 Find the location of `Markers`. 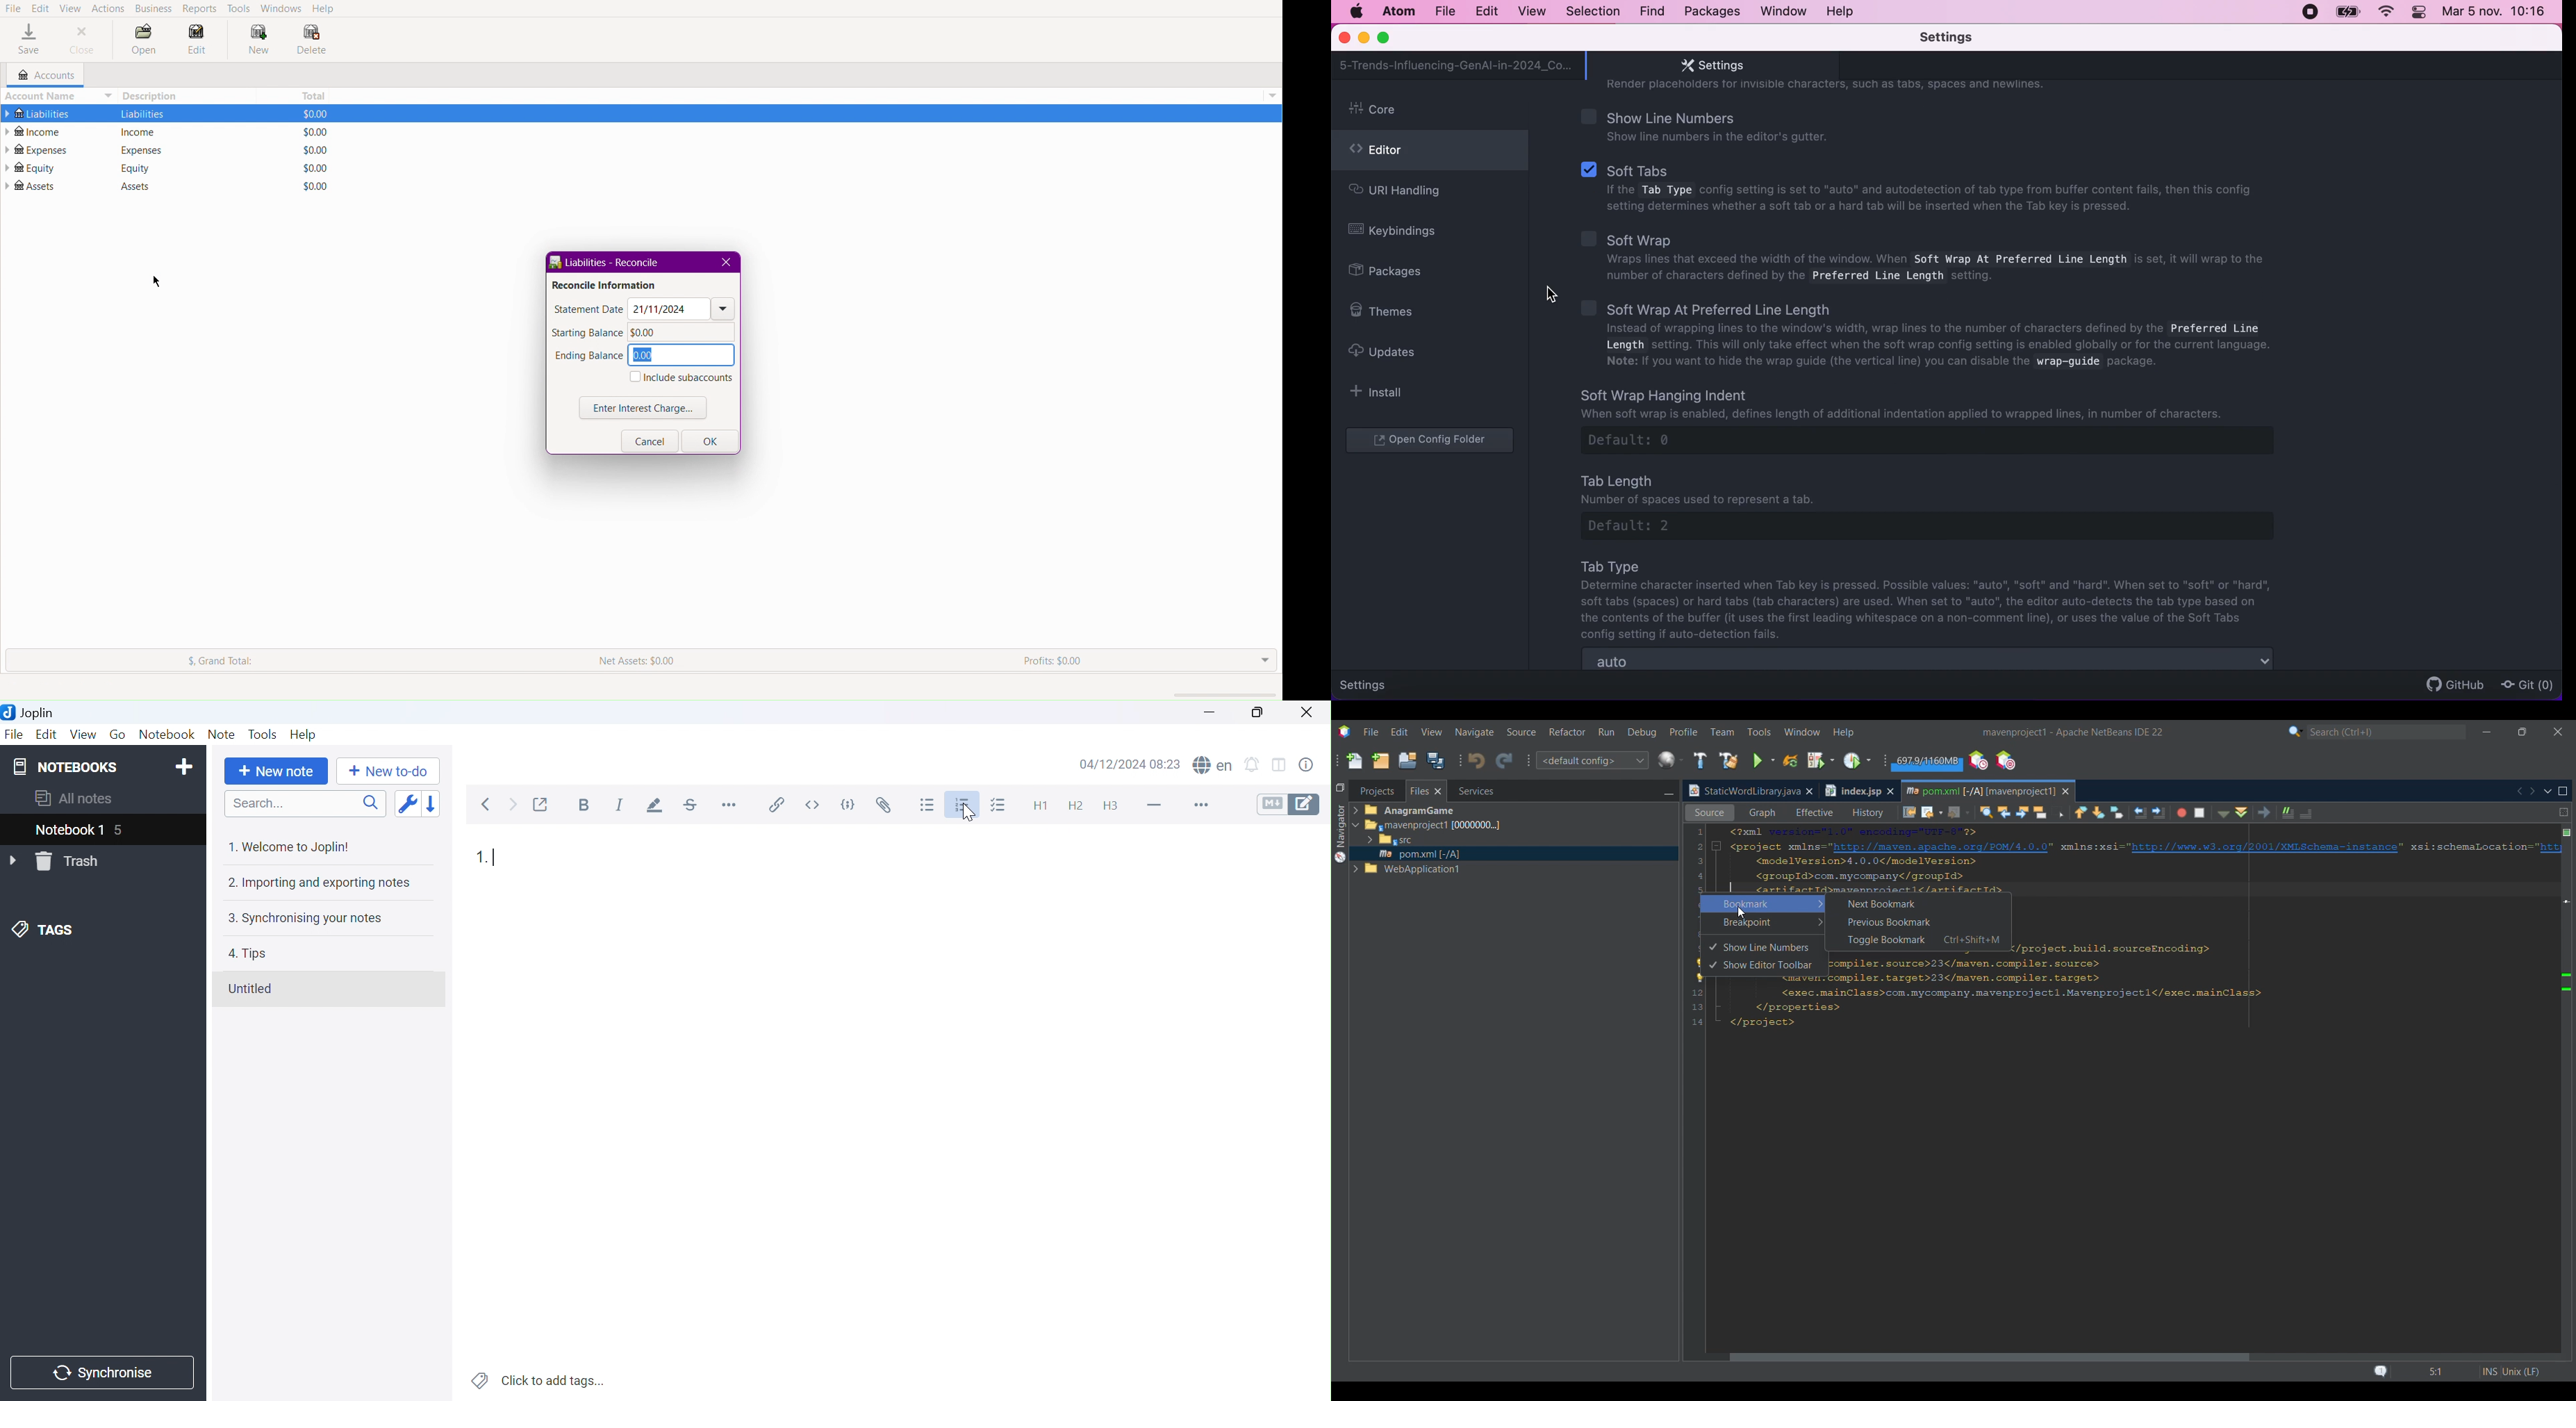

Markers is located at coordinates (2566, 1270).